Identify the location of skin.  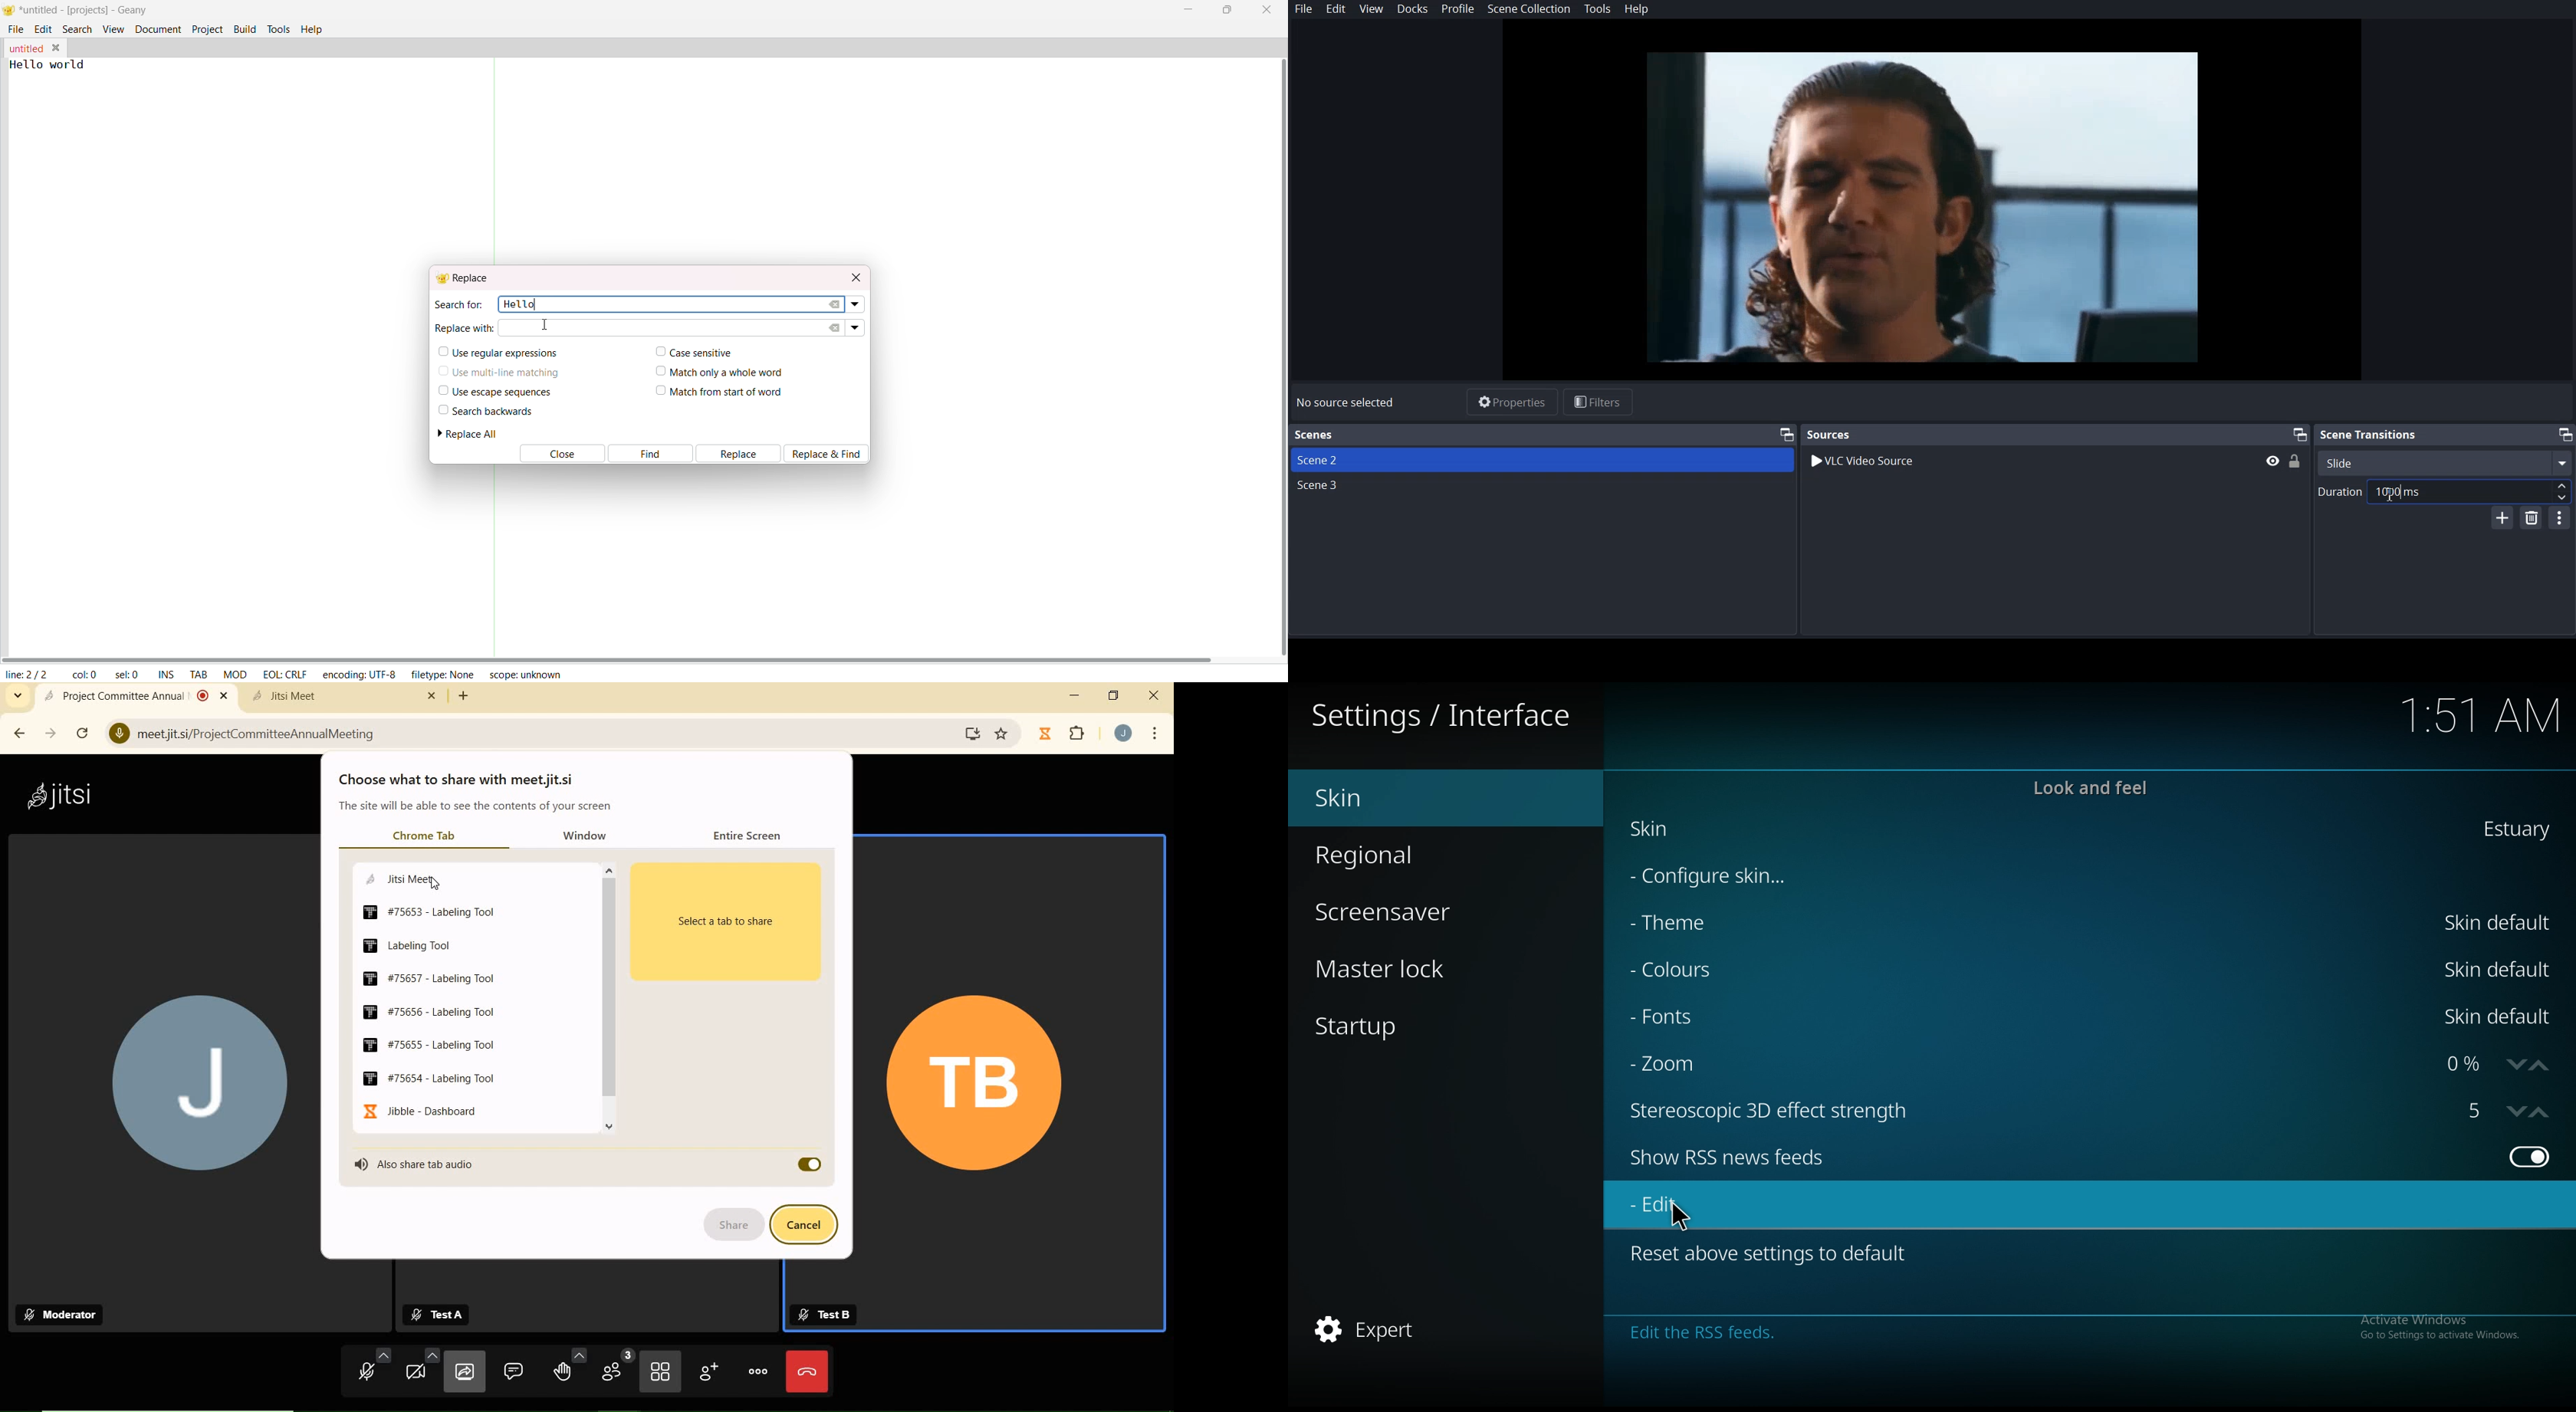
(1660, 831).